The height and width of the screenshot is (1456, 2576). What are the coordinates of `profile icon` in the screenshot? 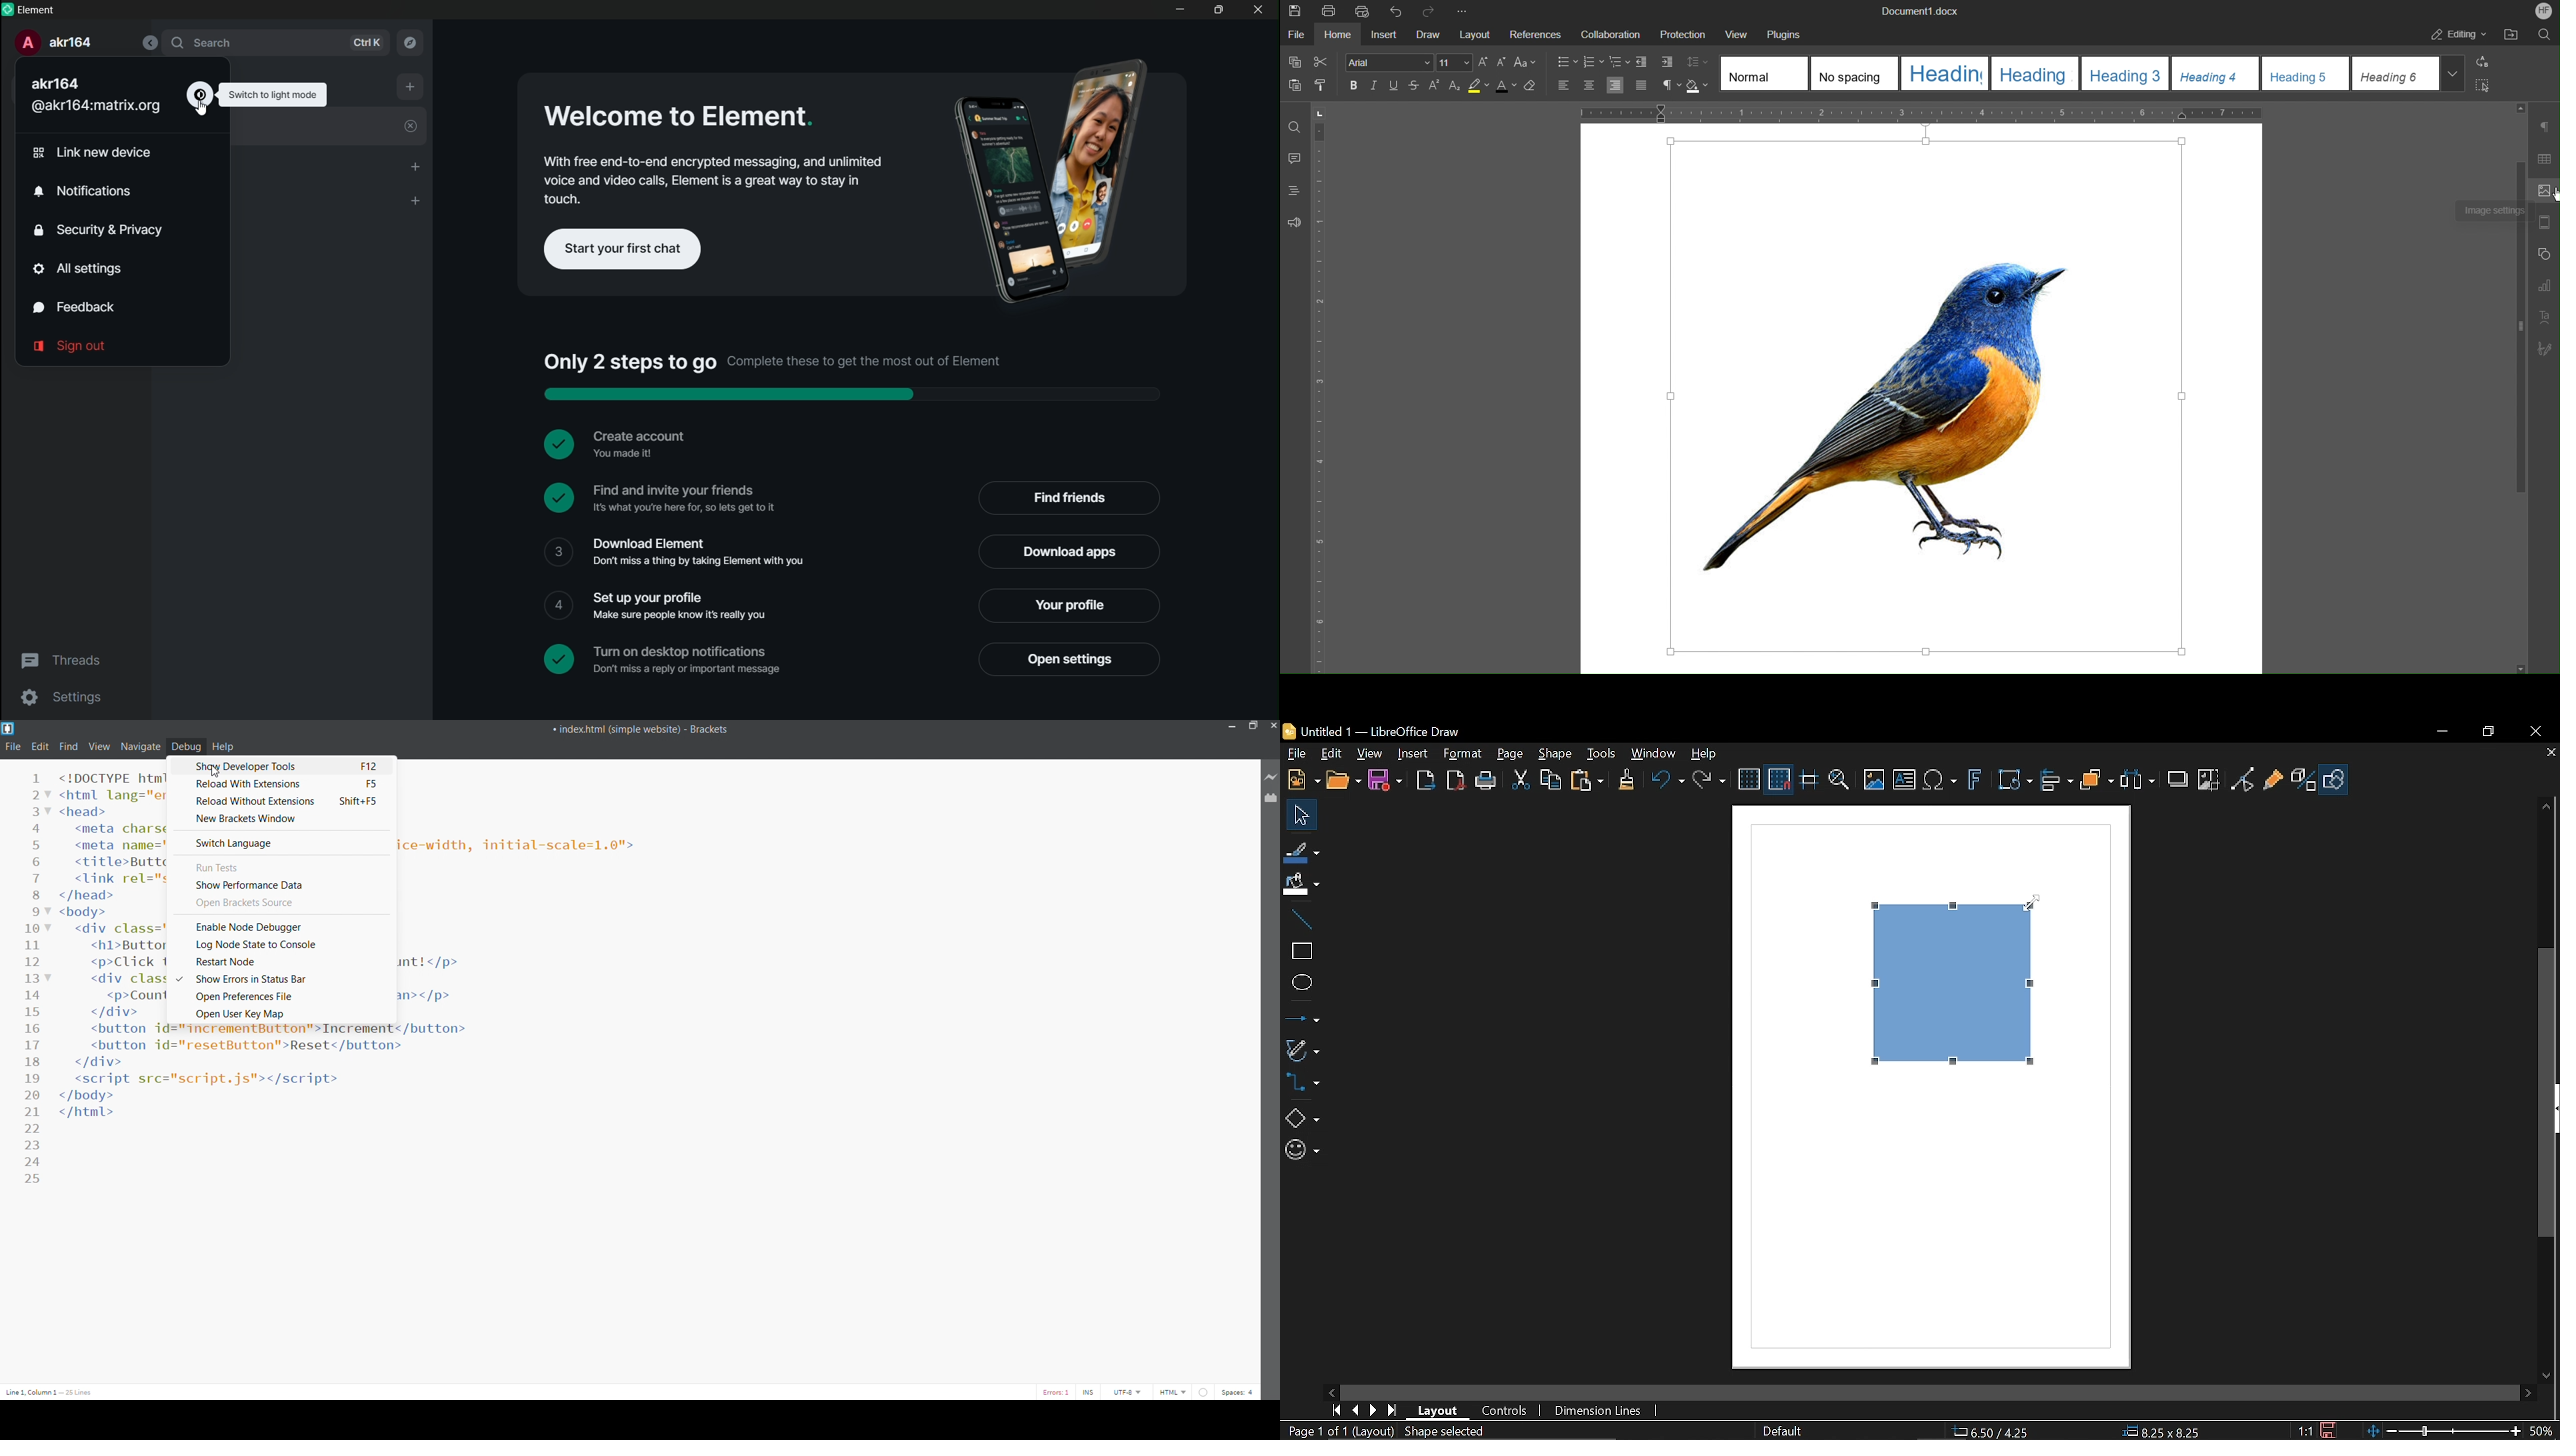 It's located at (28, 43).